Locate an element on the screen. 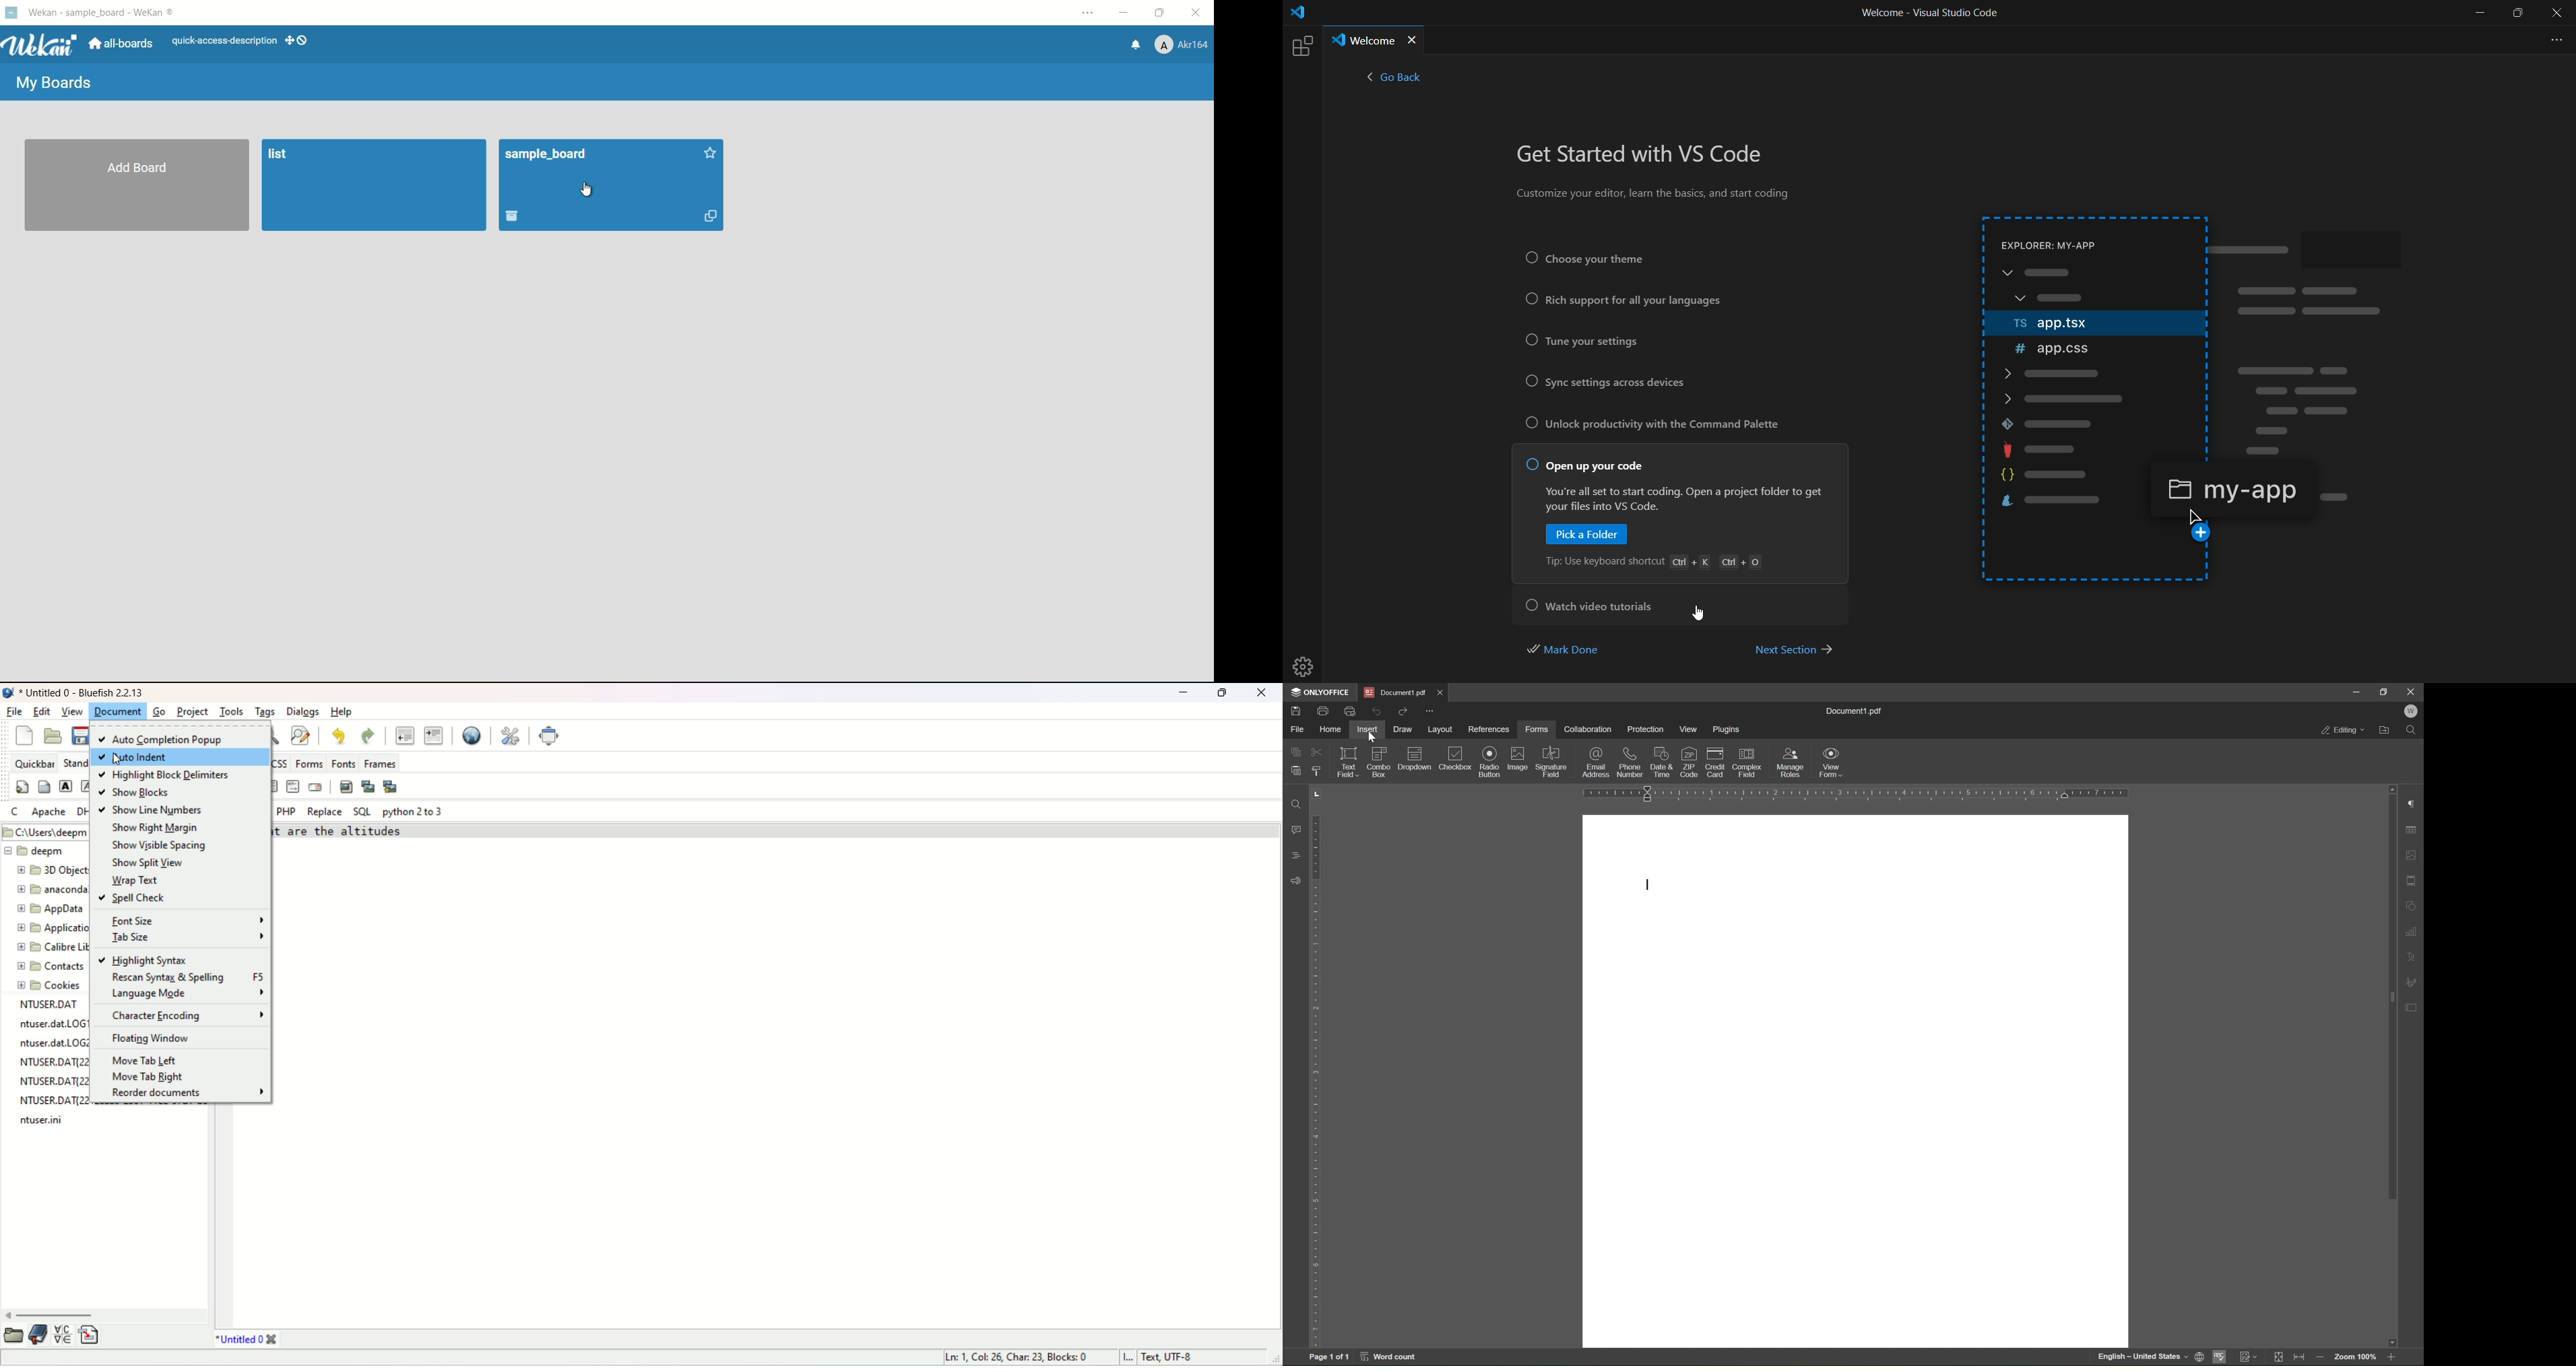 The image size is (2576, 1372). preview in browser is located at coordinates (472, 736).